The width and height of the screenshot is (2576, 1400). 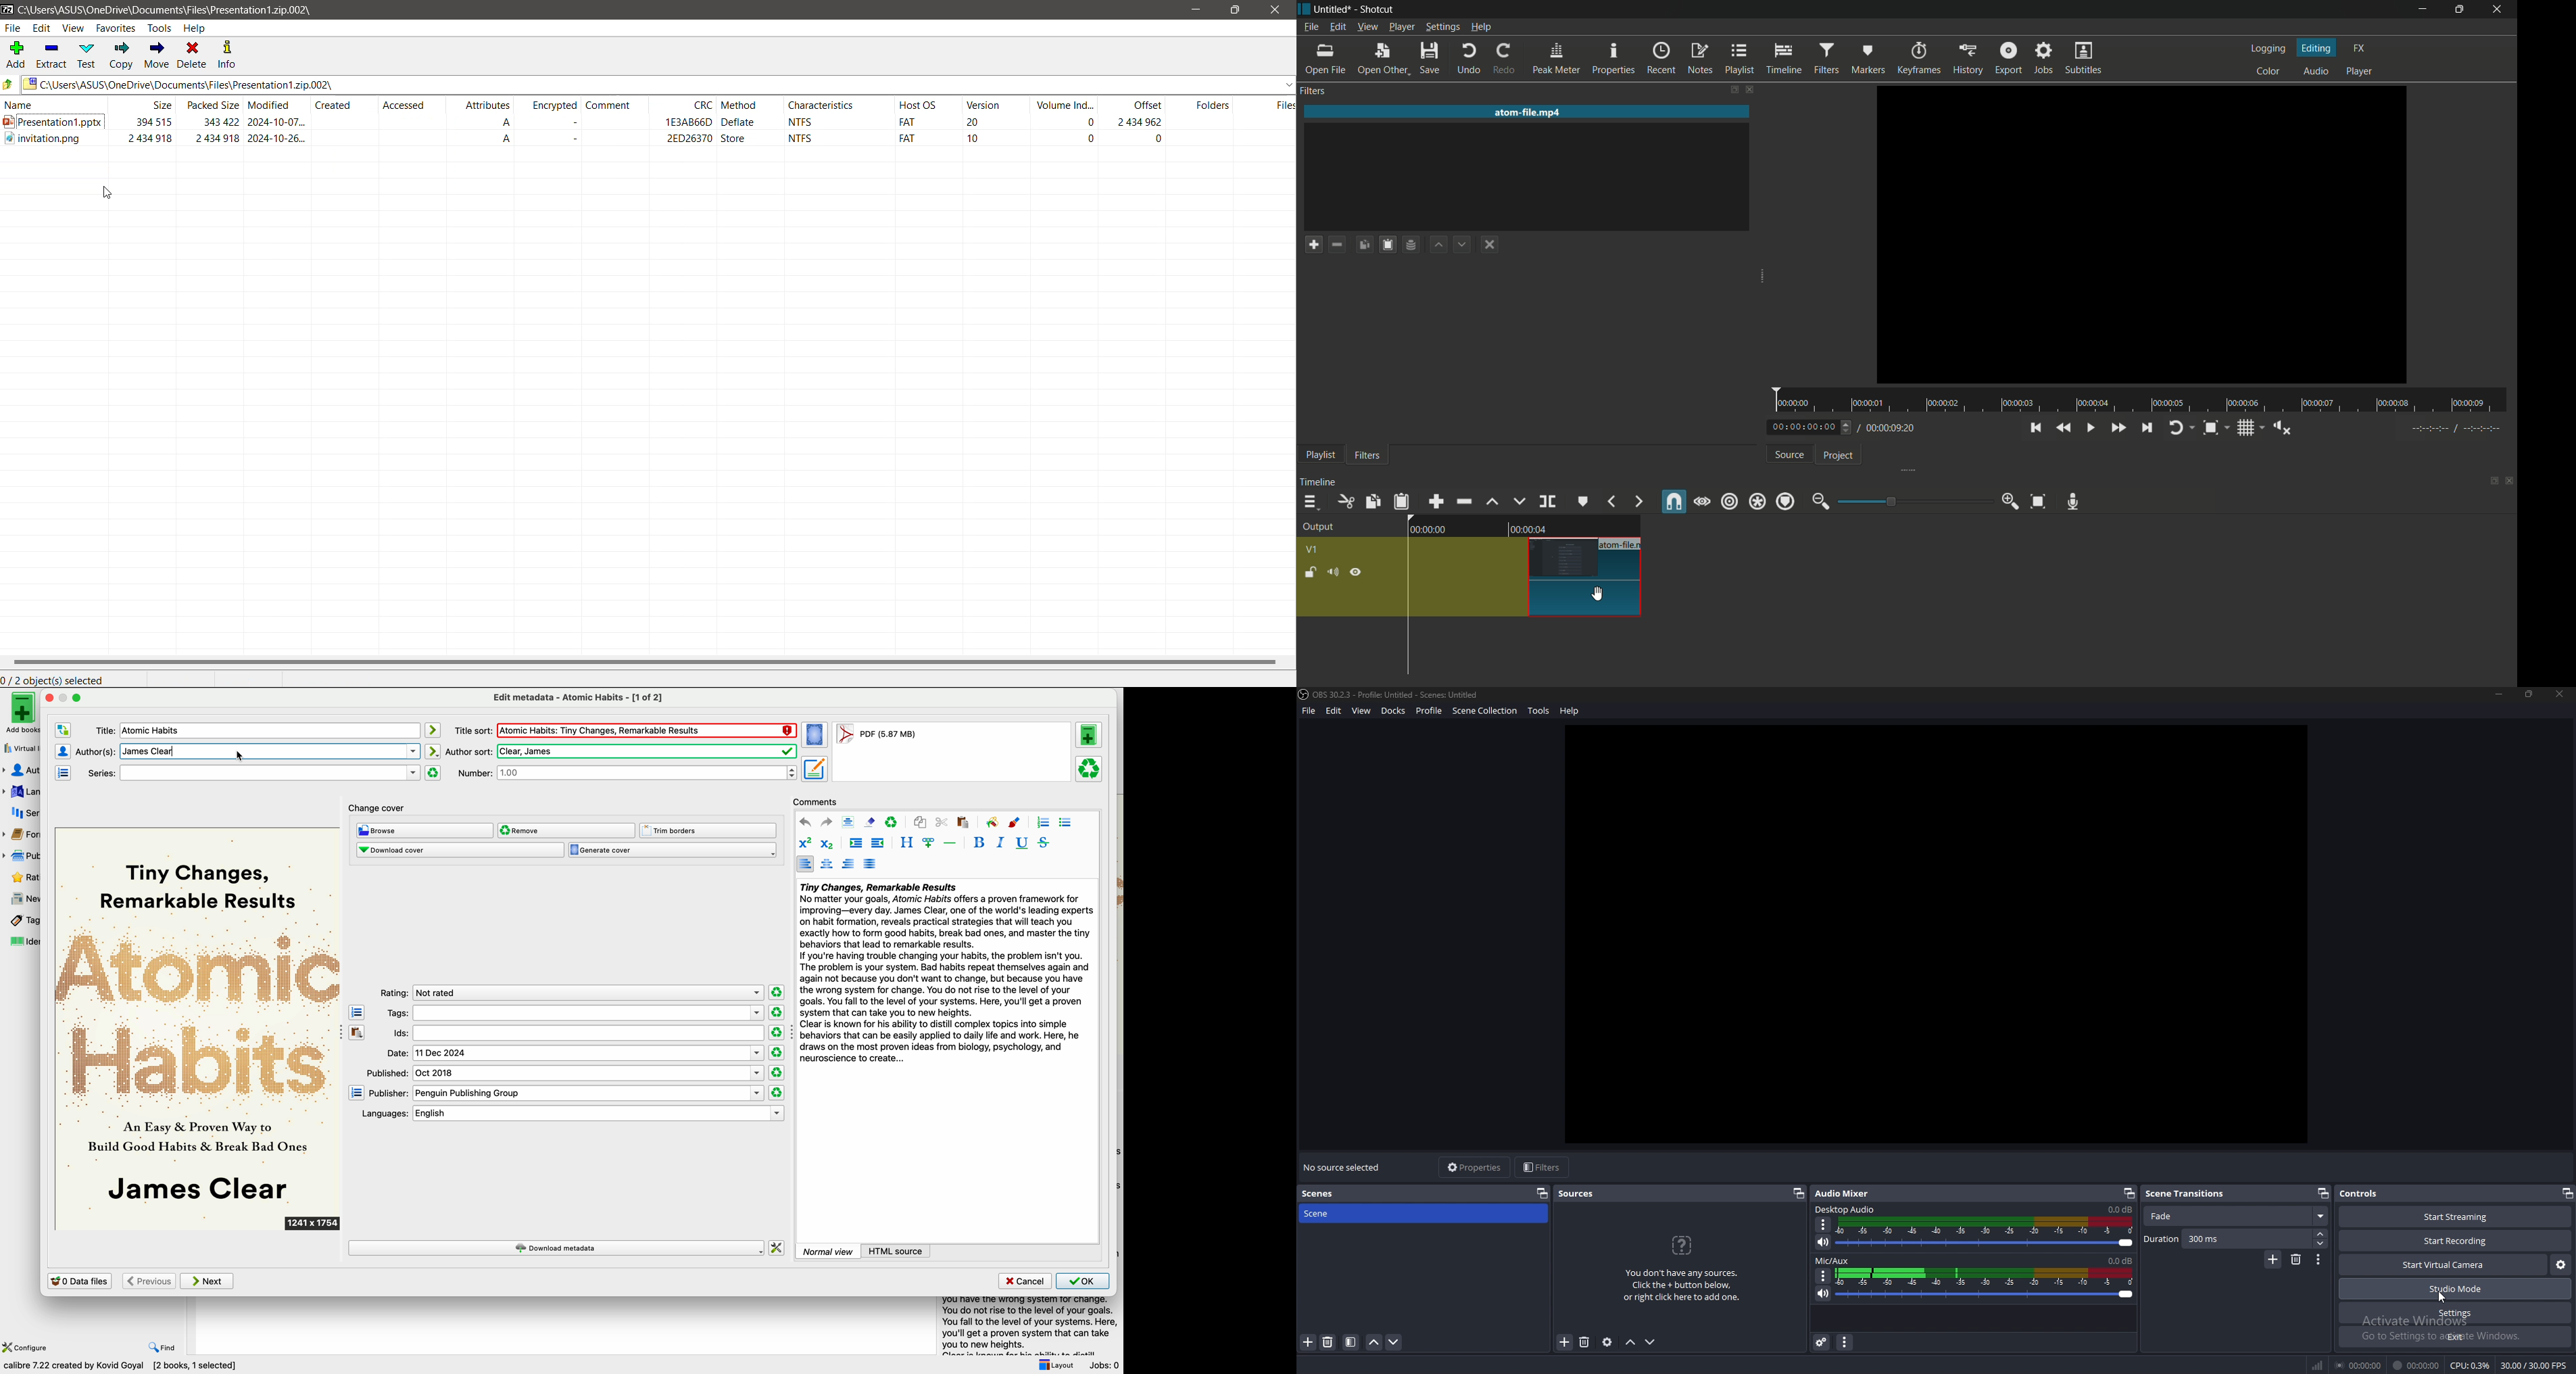 What do you see at coordinates (683, 122) in the screenshot?
I see `1ED26370` at bounding box center [683, 122].